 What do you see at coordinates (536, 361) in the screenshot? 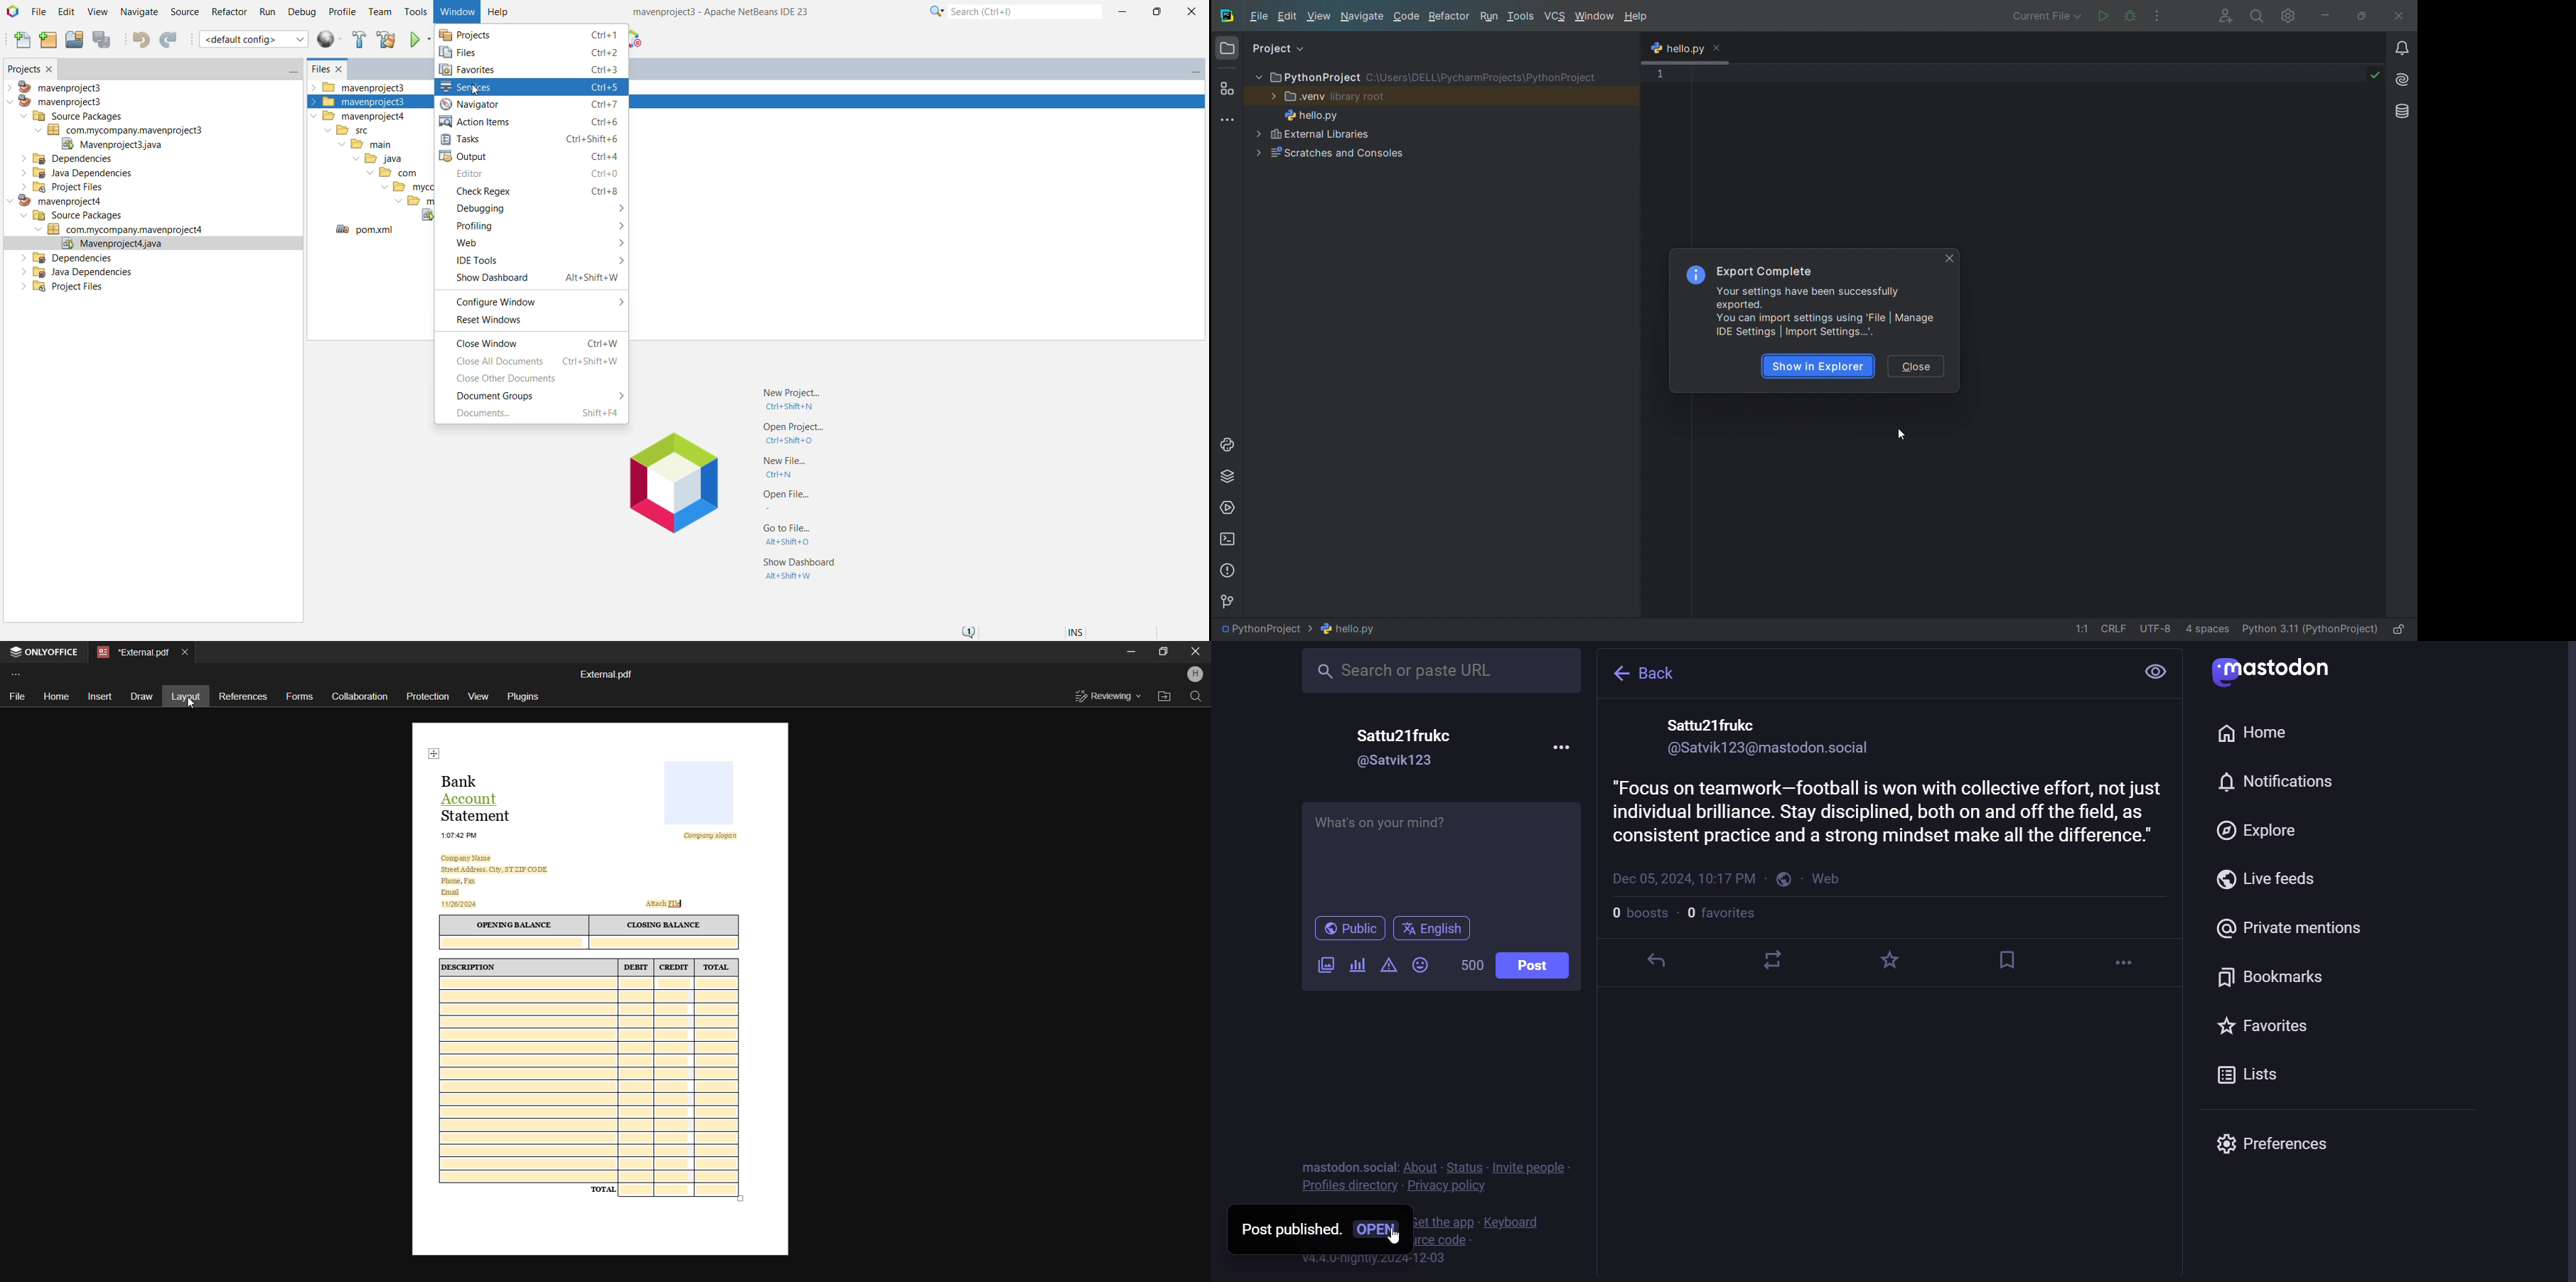
I see `Close All Documents` at bounding box center [536, 361].